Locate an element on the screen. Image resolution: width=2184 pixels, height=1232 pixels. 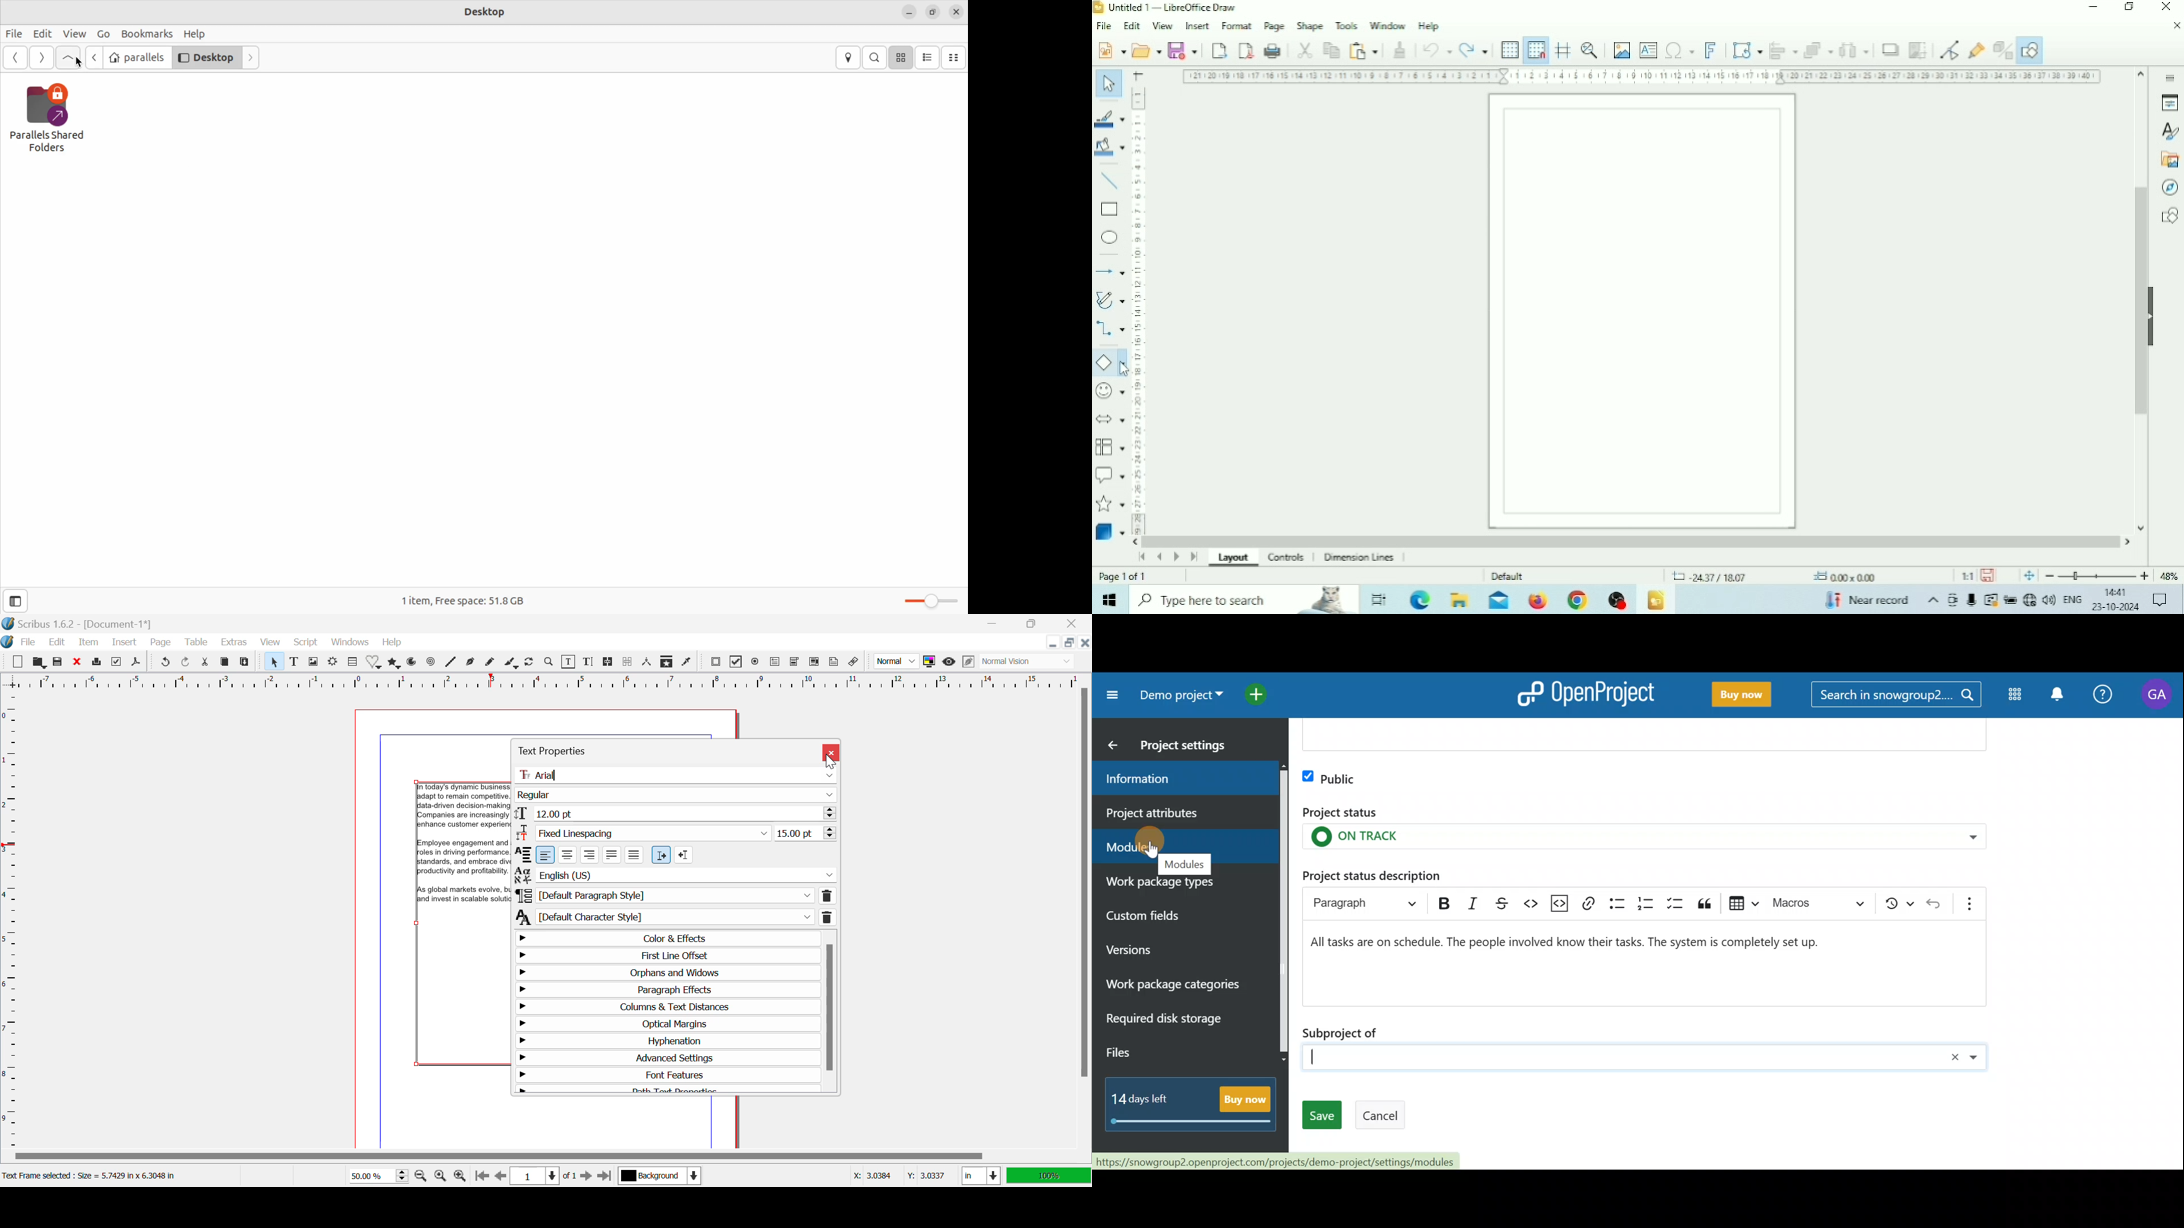
Shape is located at coordinates (1310, 26).